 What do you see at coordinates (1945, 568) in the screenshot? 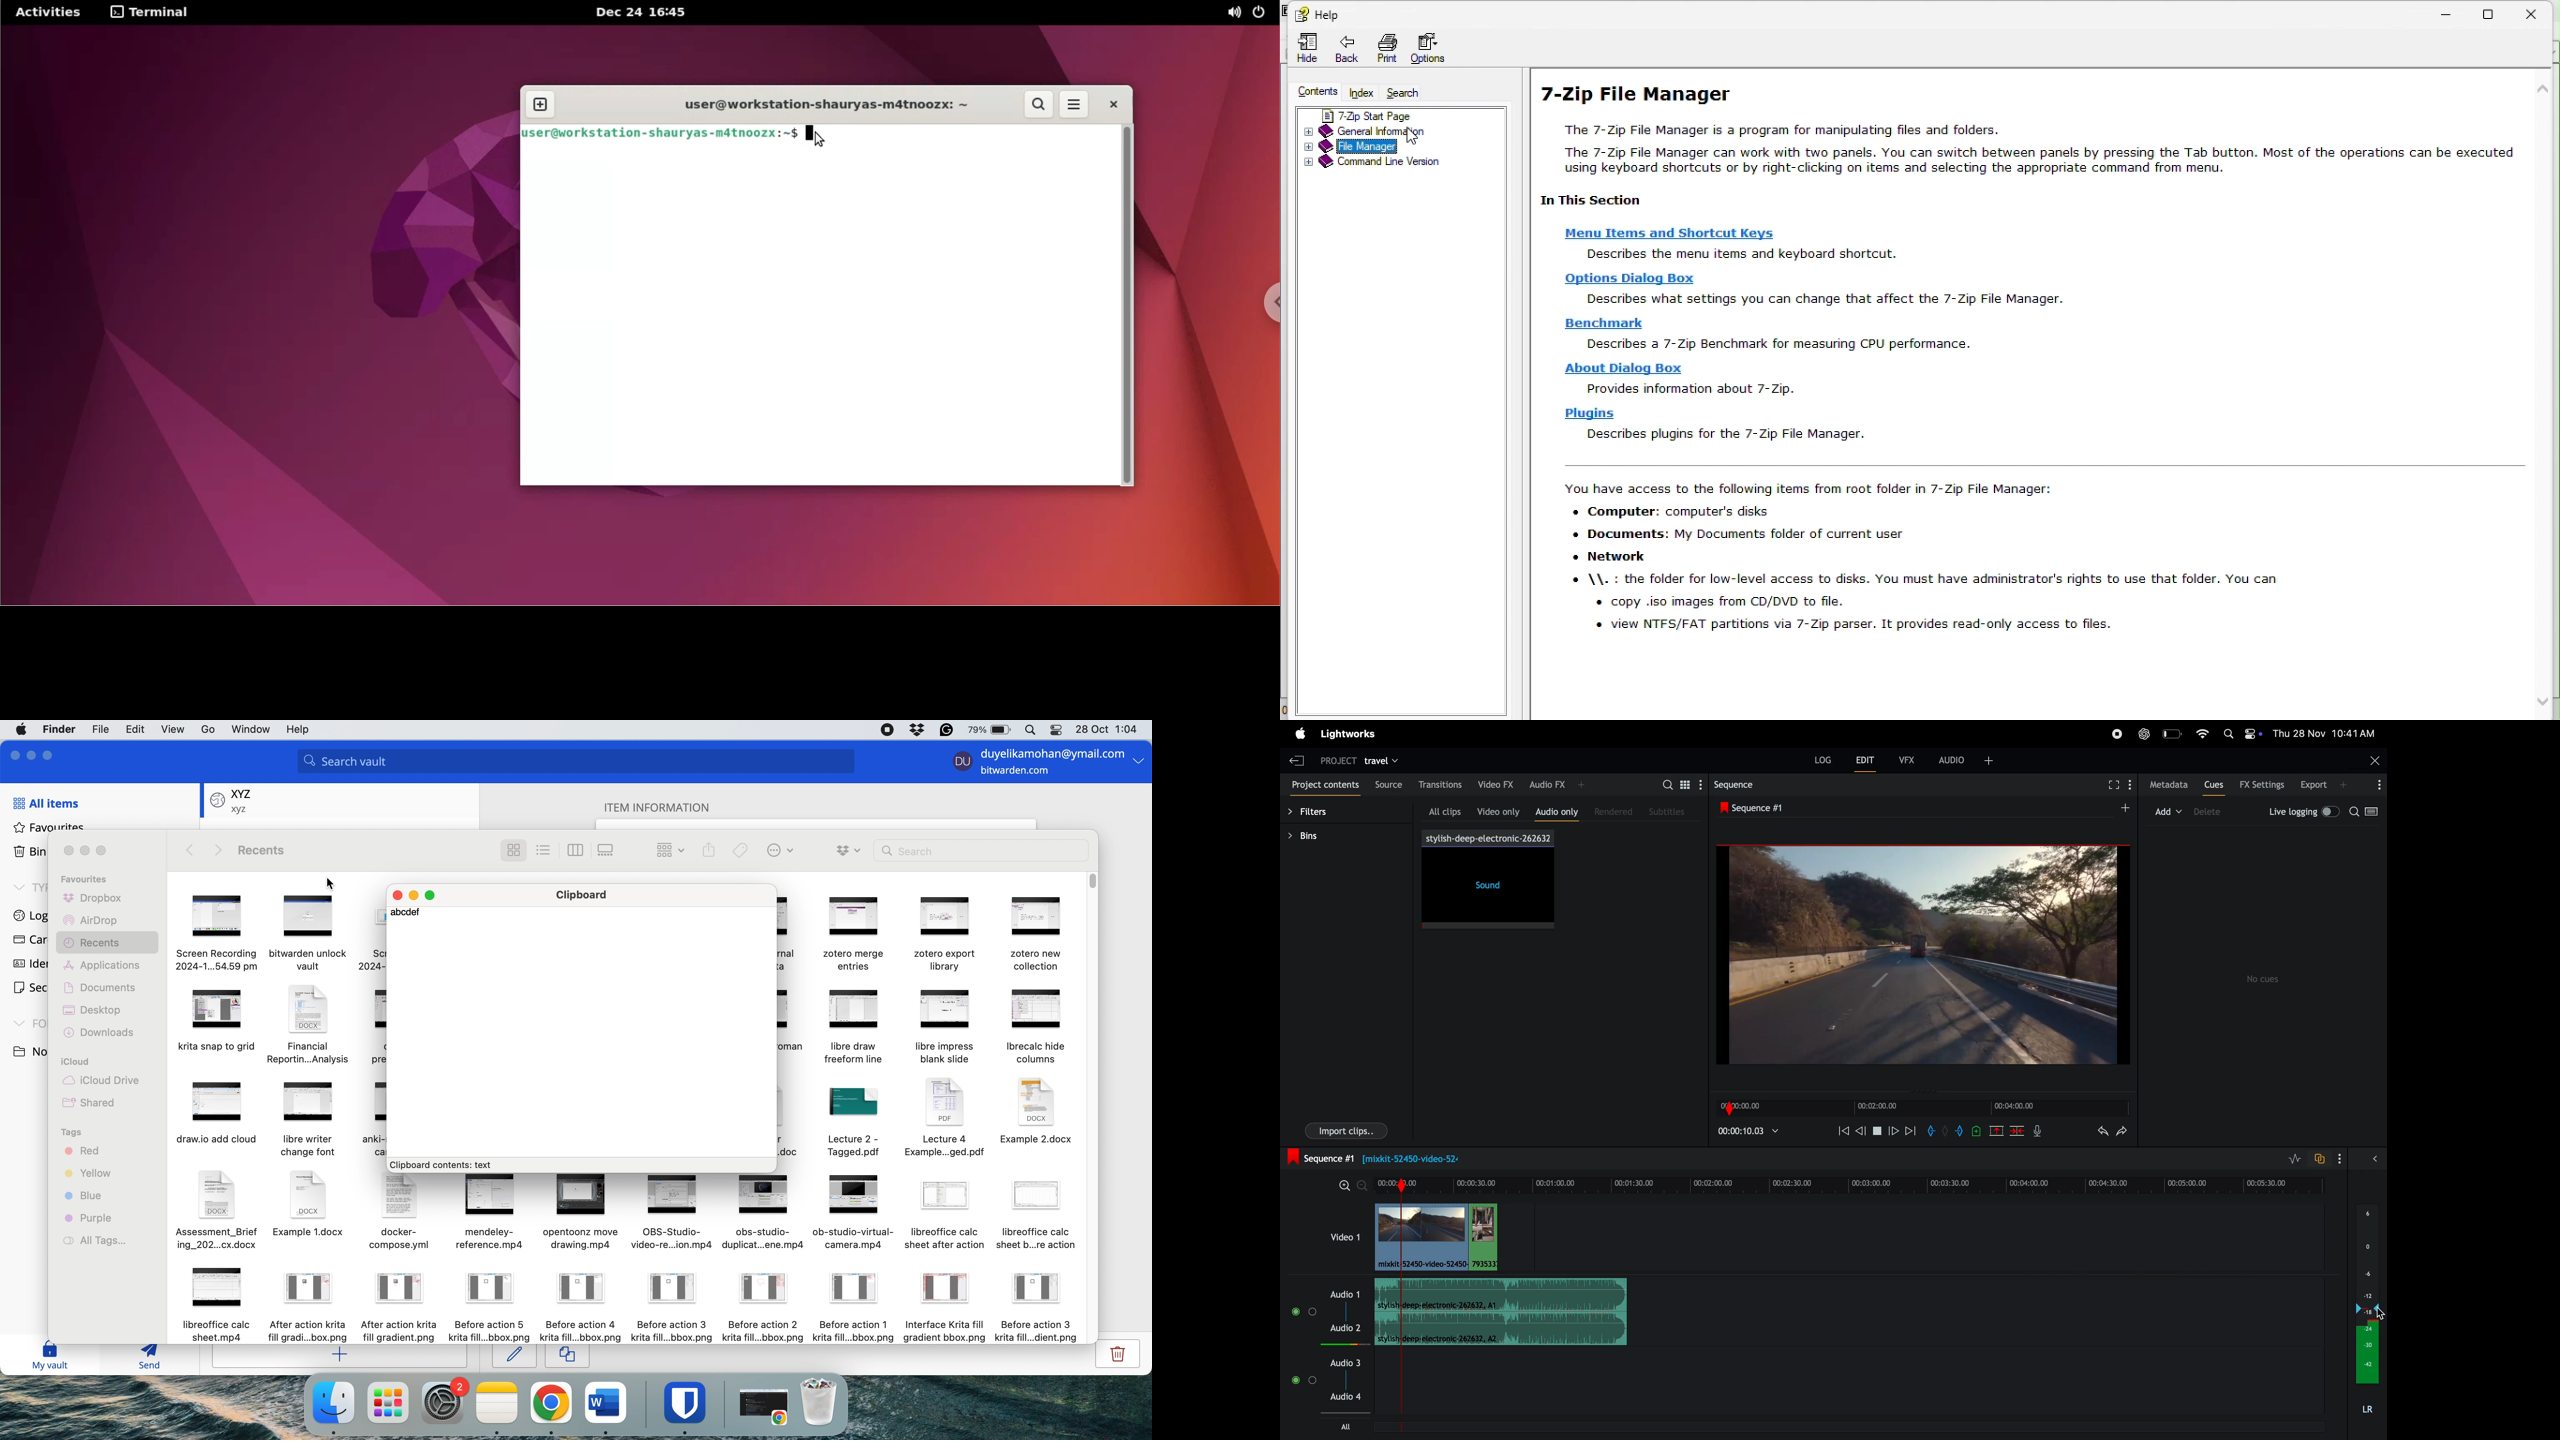
I see `You have access to the following items from root folder in 7-Zip File Manager:
+ Computer: computer's disks
+ Documents: My Documents folder of current user
« Network
 \\. : the folder for low-level access to disks. You must have administrator's rights to use that folder. You can
« copy .iso images from CD/DVD to file.
« view NTFS/FAT partitions via 7-Zip parser. It provides read-only access to files.` at bounding box center [1945, 568].